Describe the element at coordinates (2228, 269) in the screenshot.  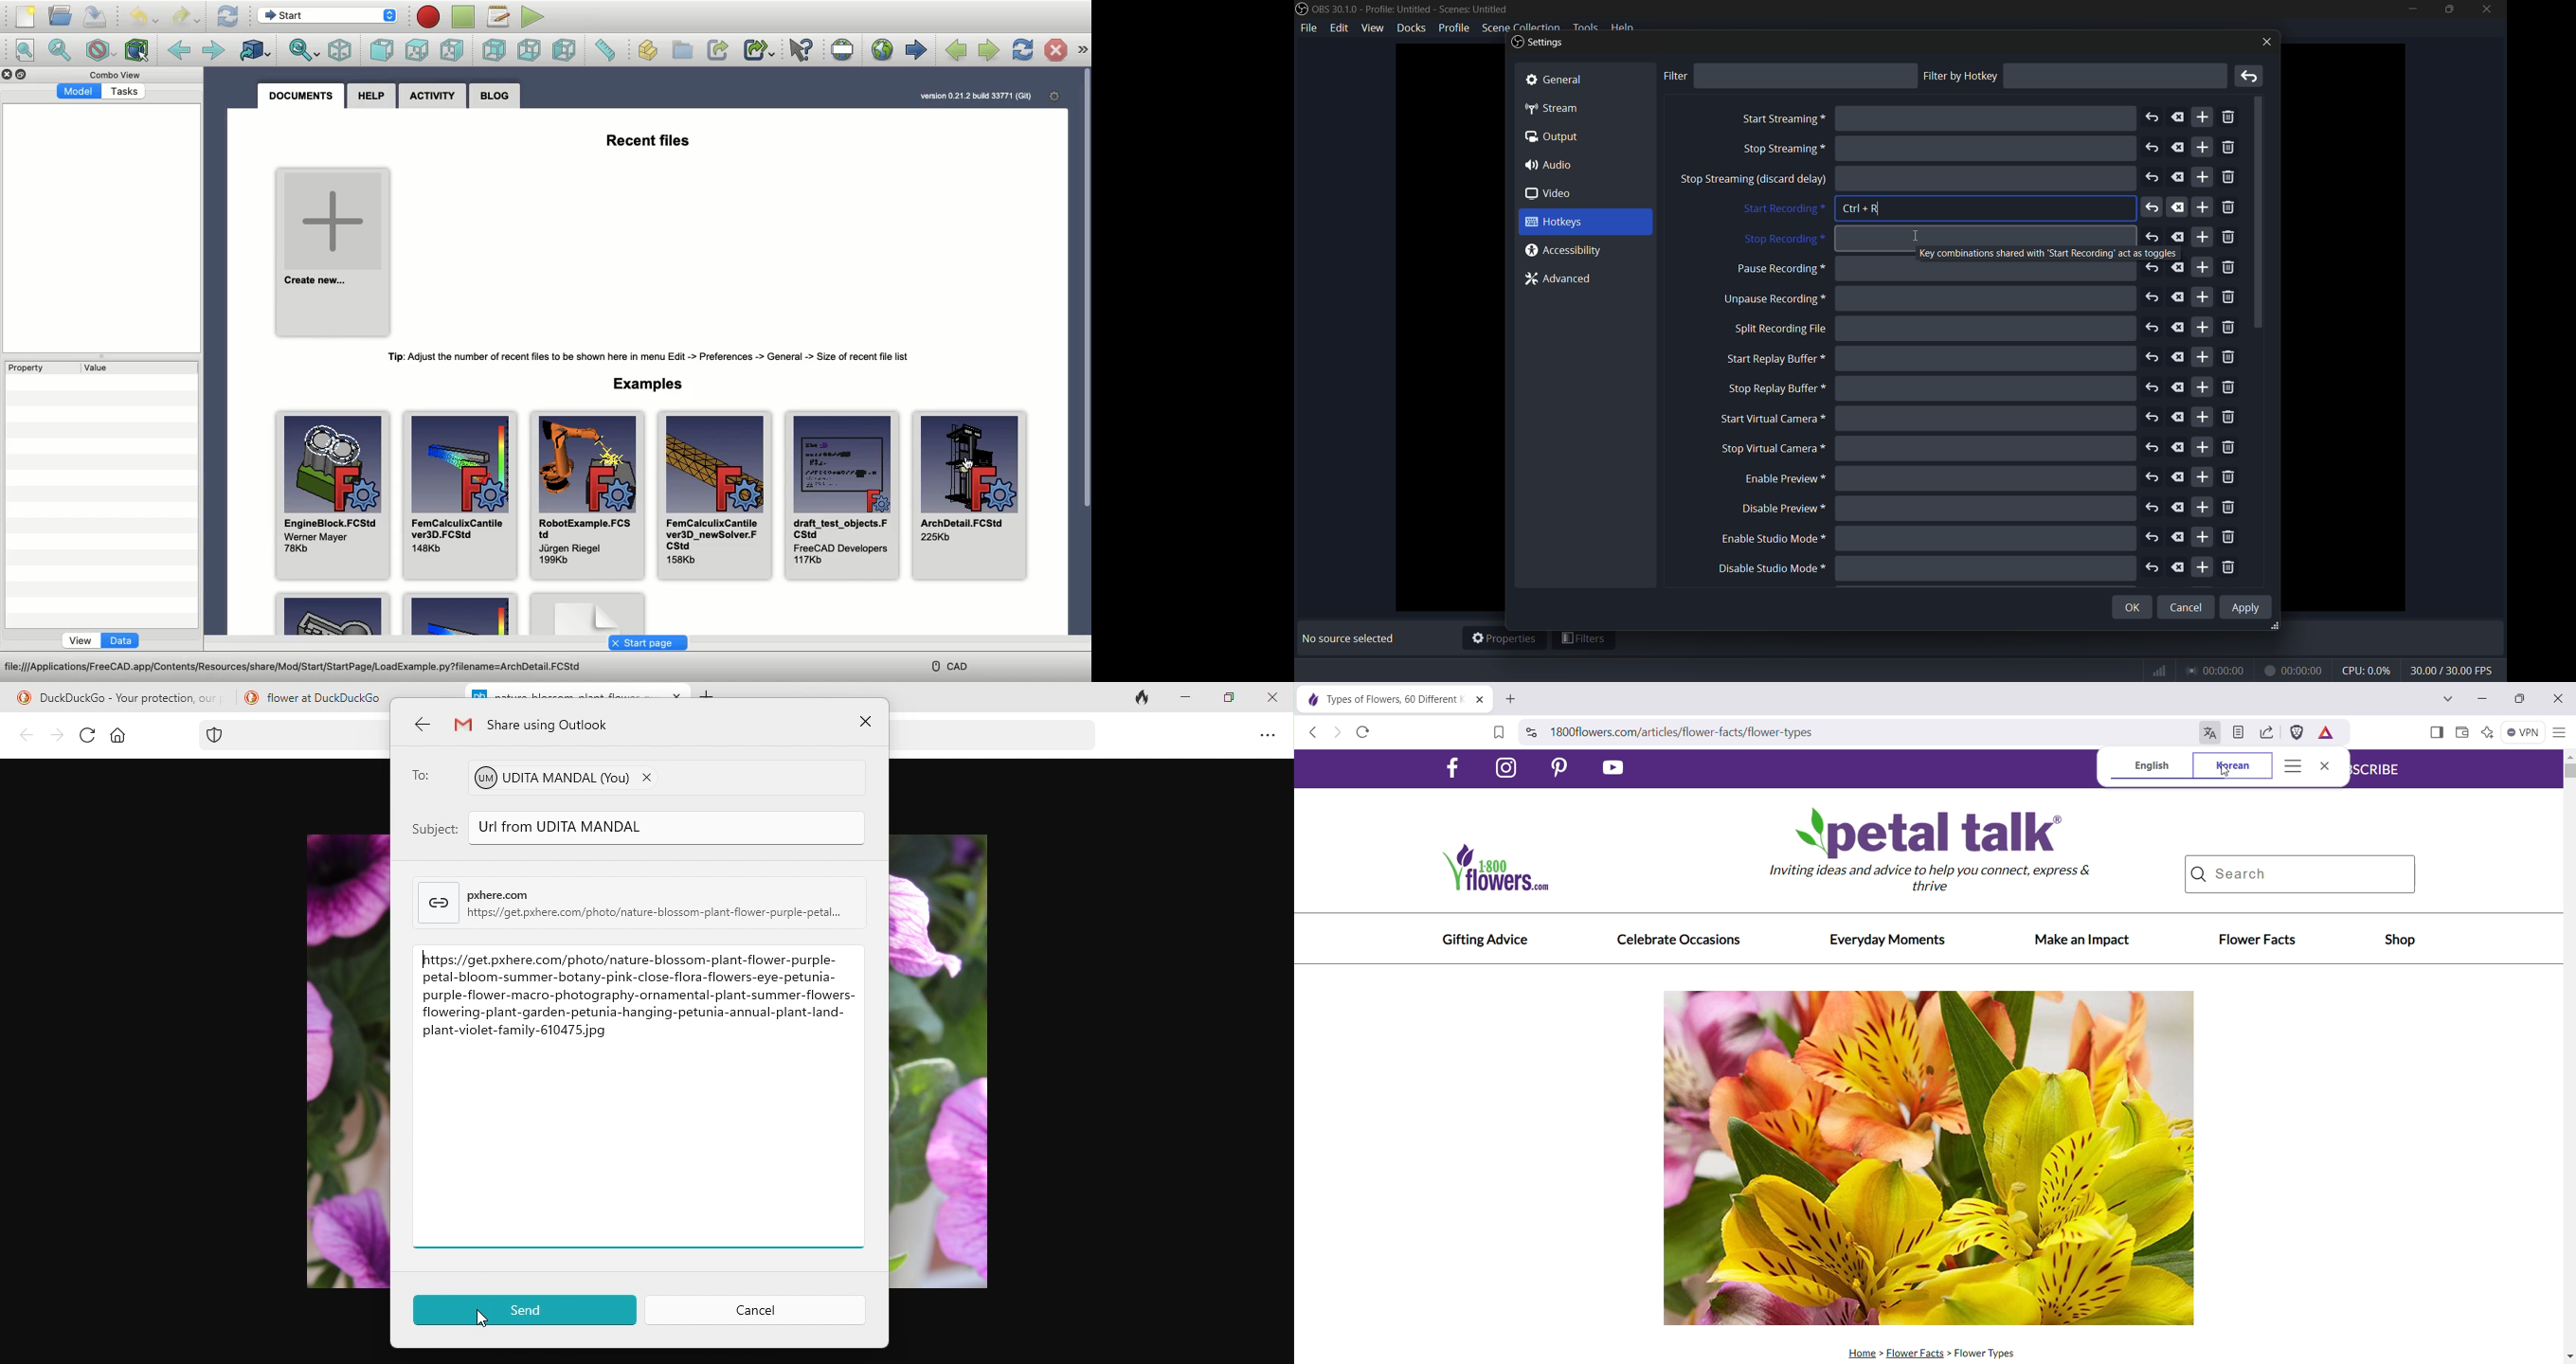
I see `remove` at that location.